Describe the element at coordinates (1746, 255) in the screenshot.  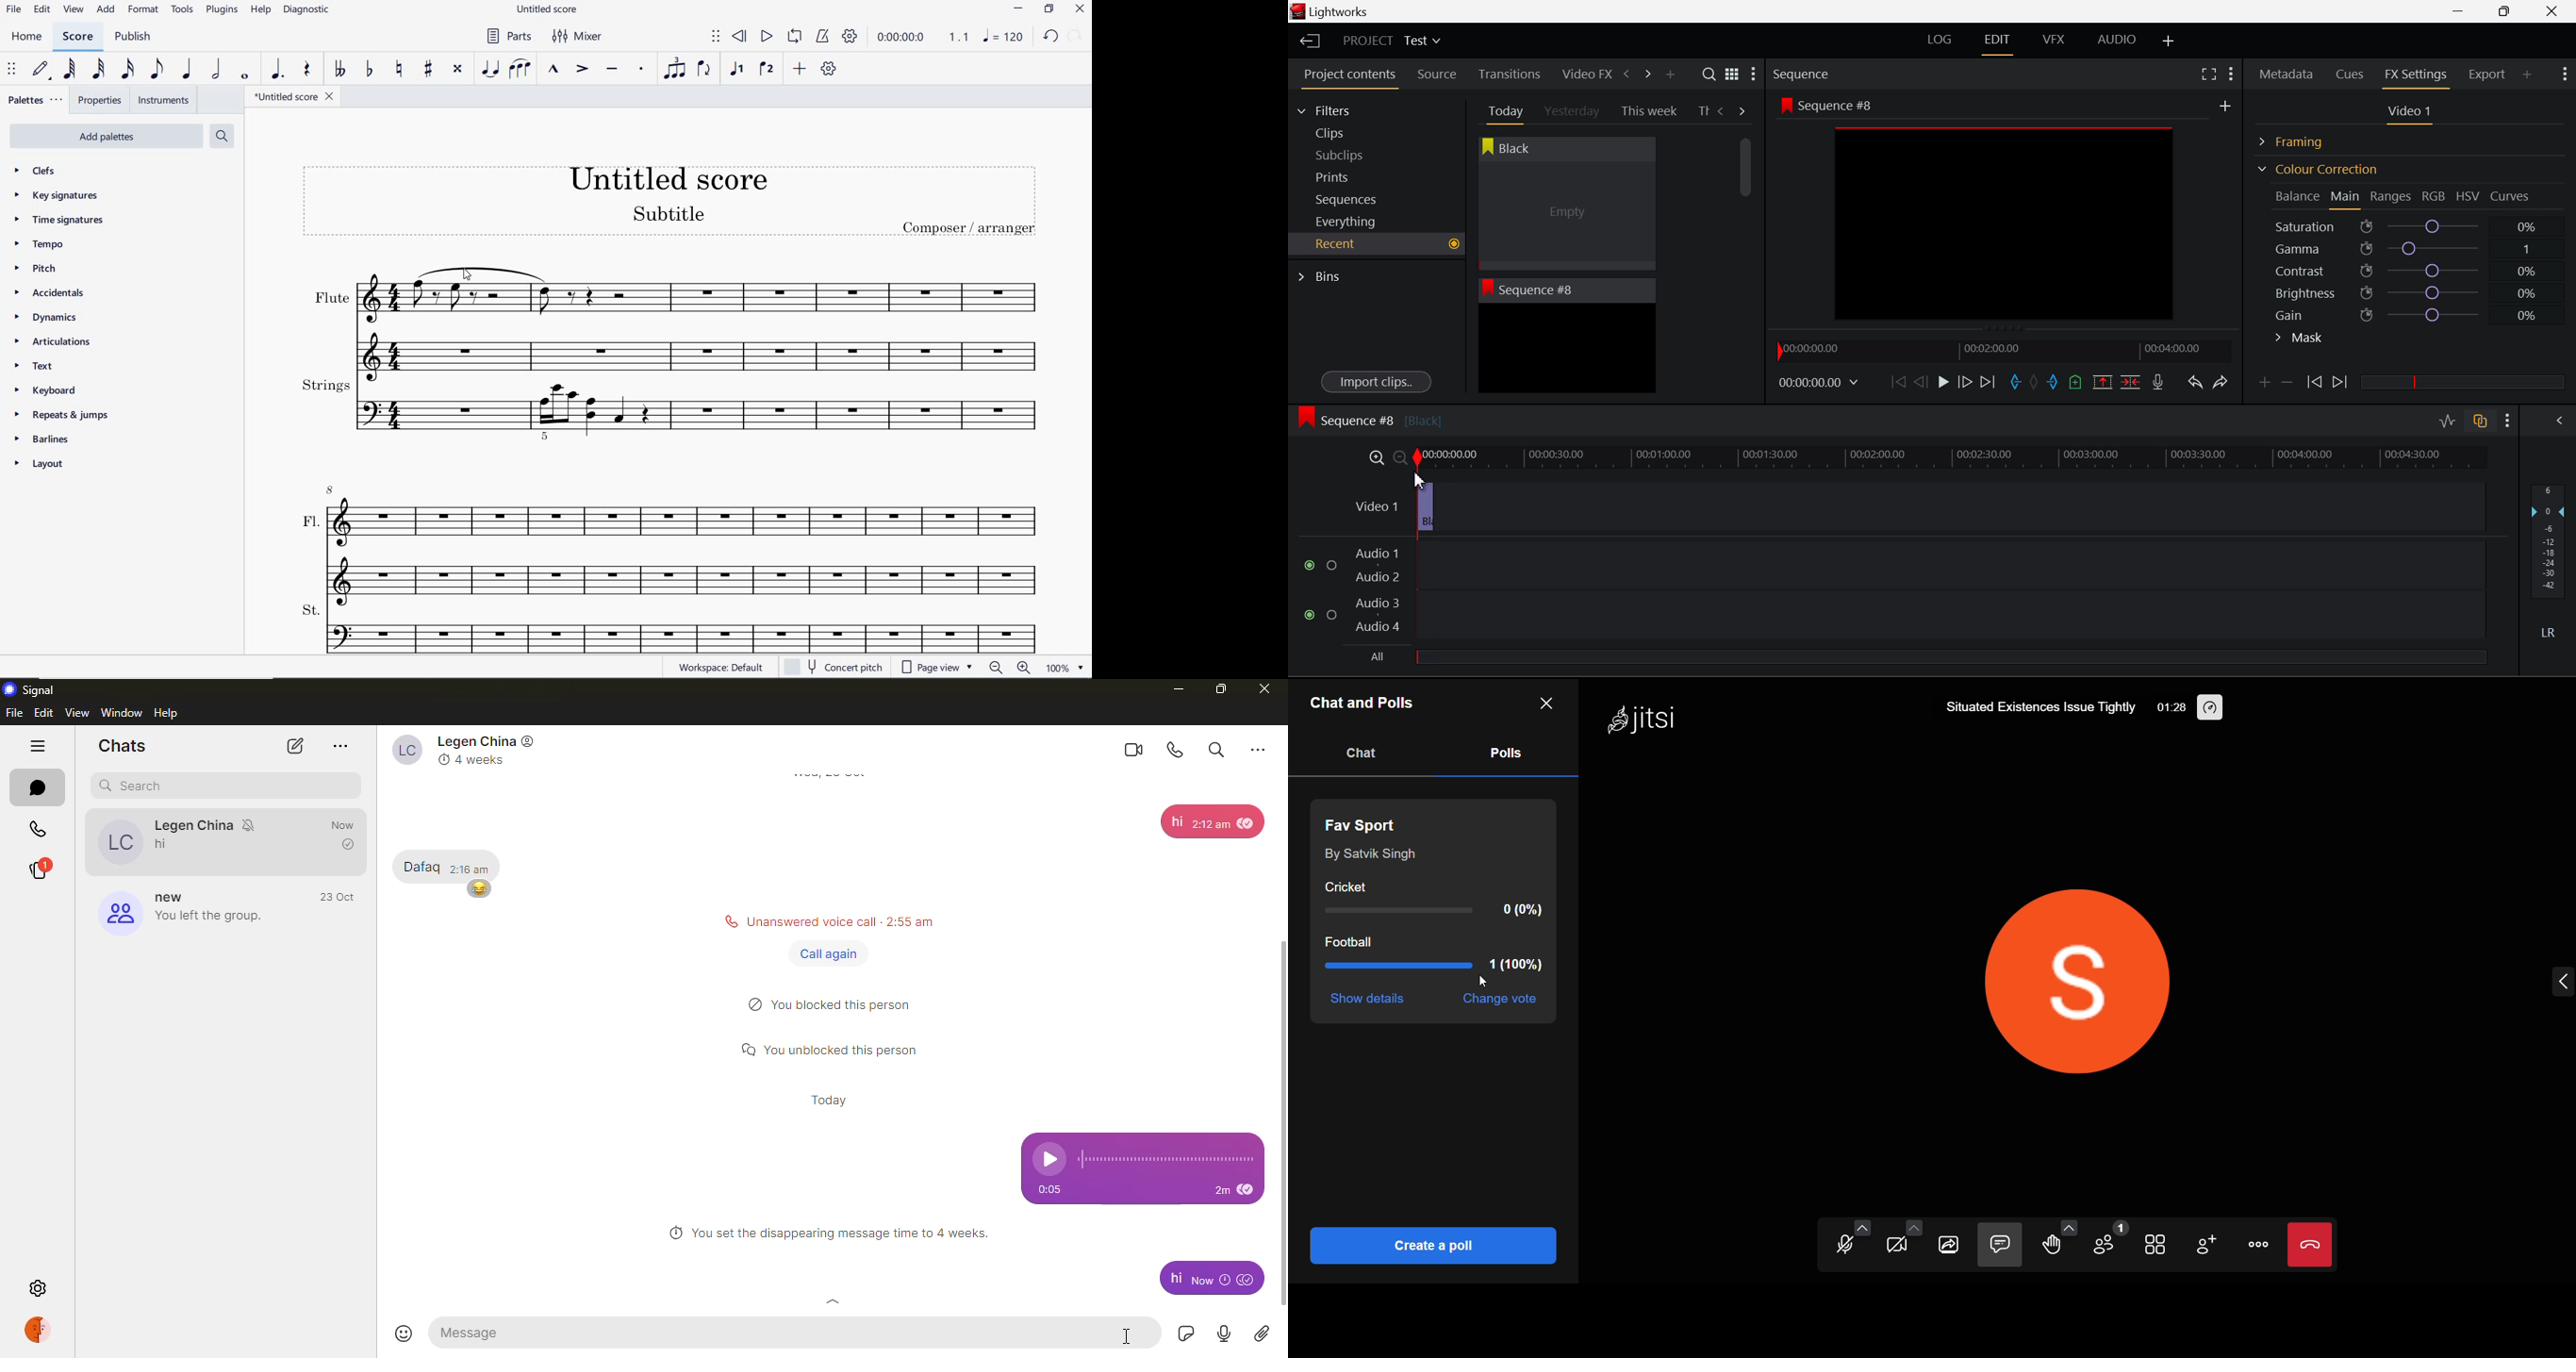
I see `Scroll Bar` at that location.